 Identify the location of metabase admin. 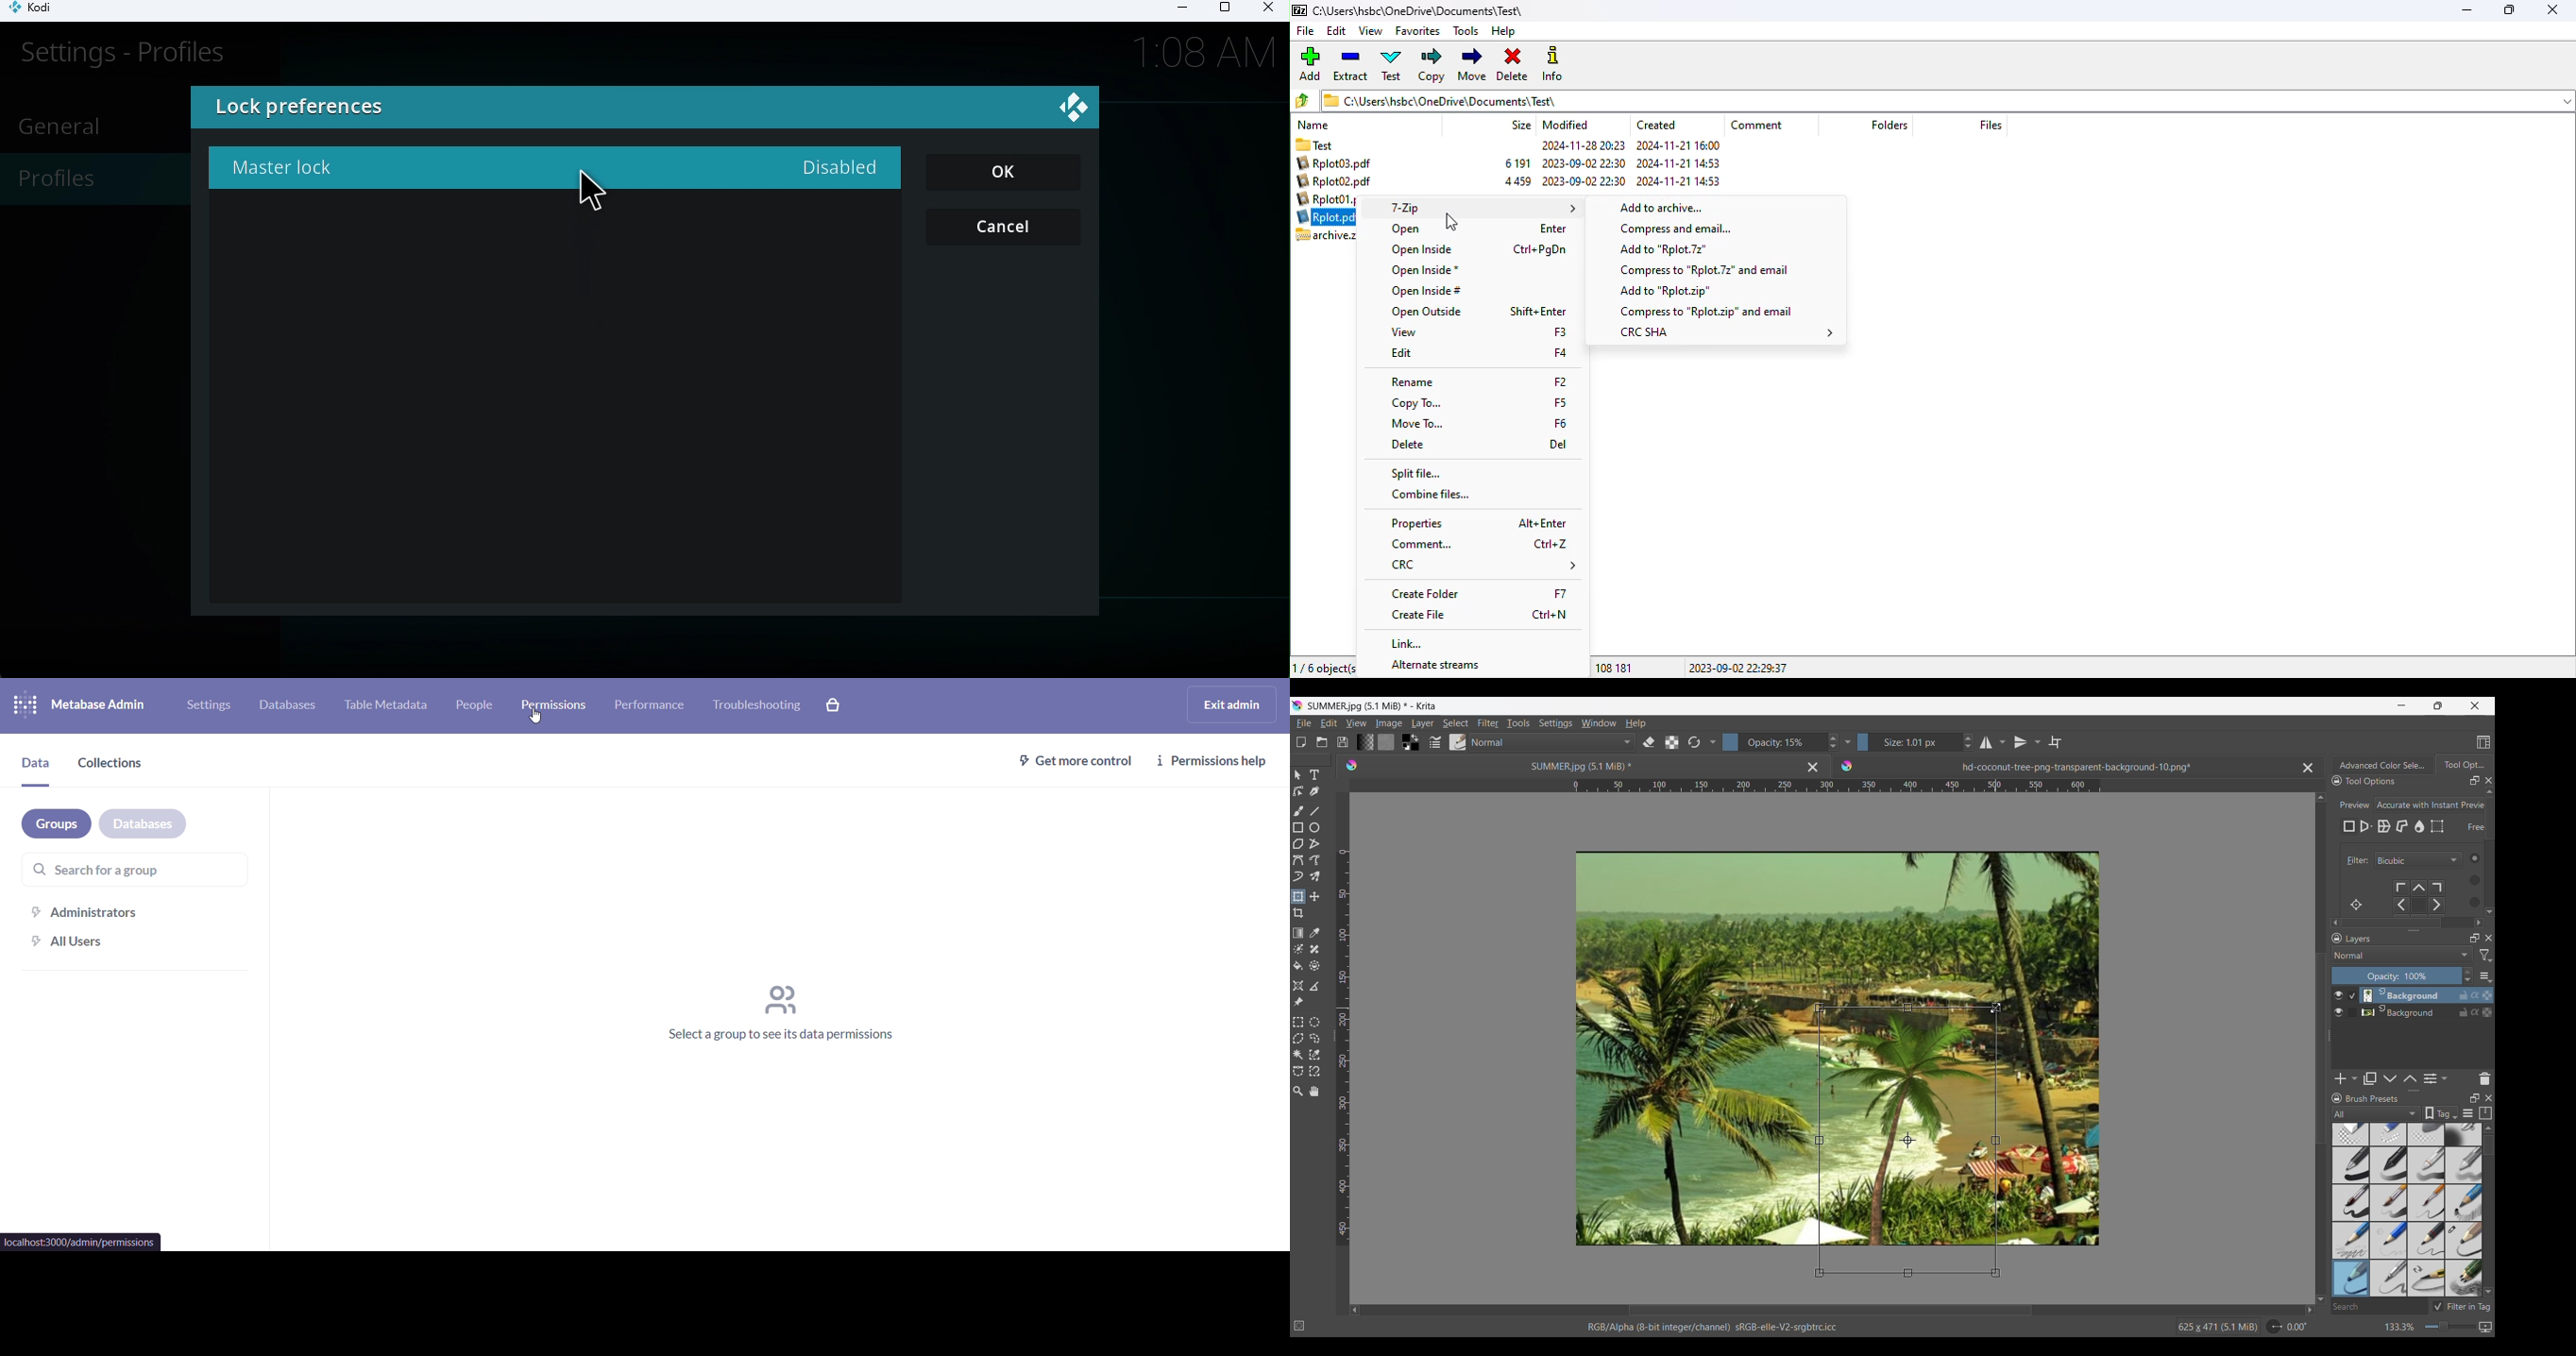
(102, 704).